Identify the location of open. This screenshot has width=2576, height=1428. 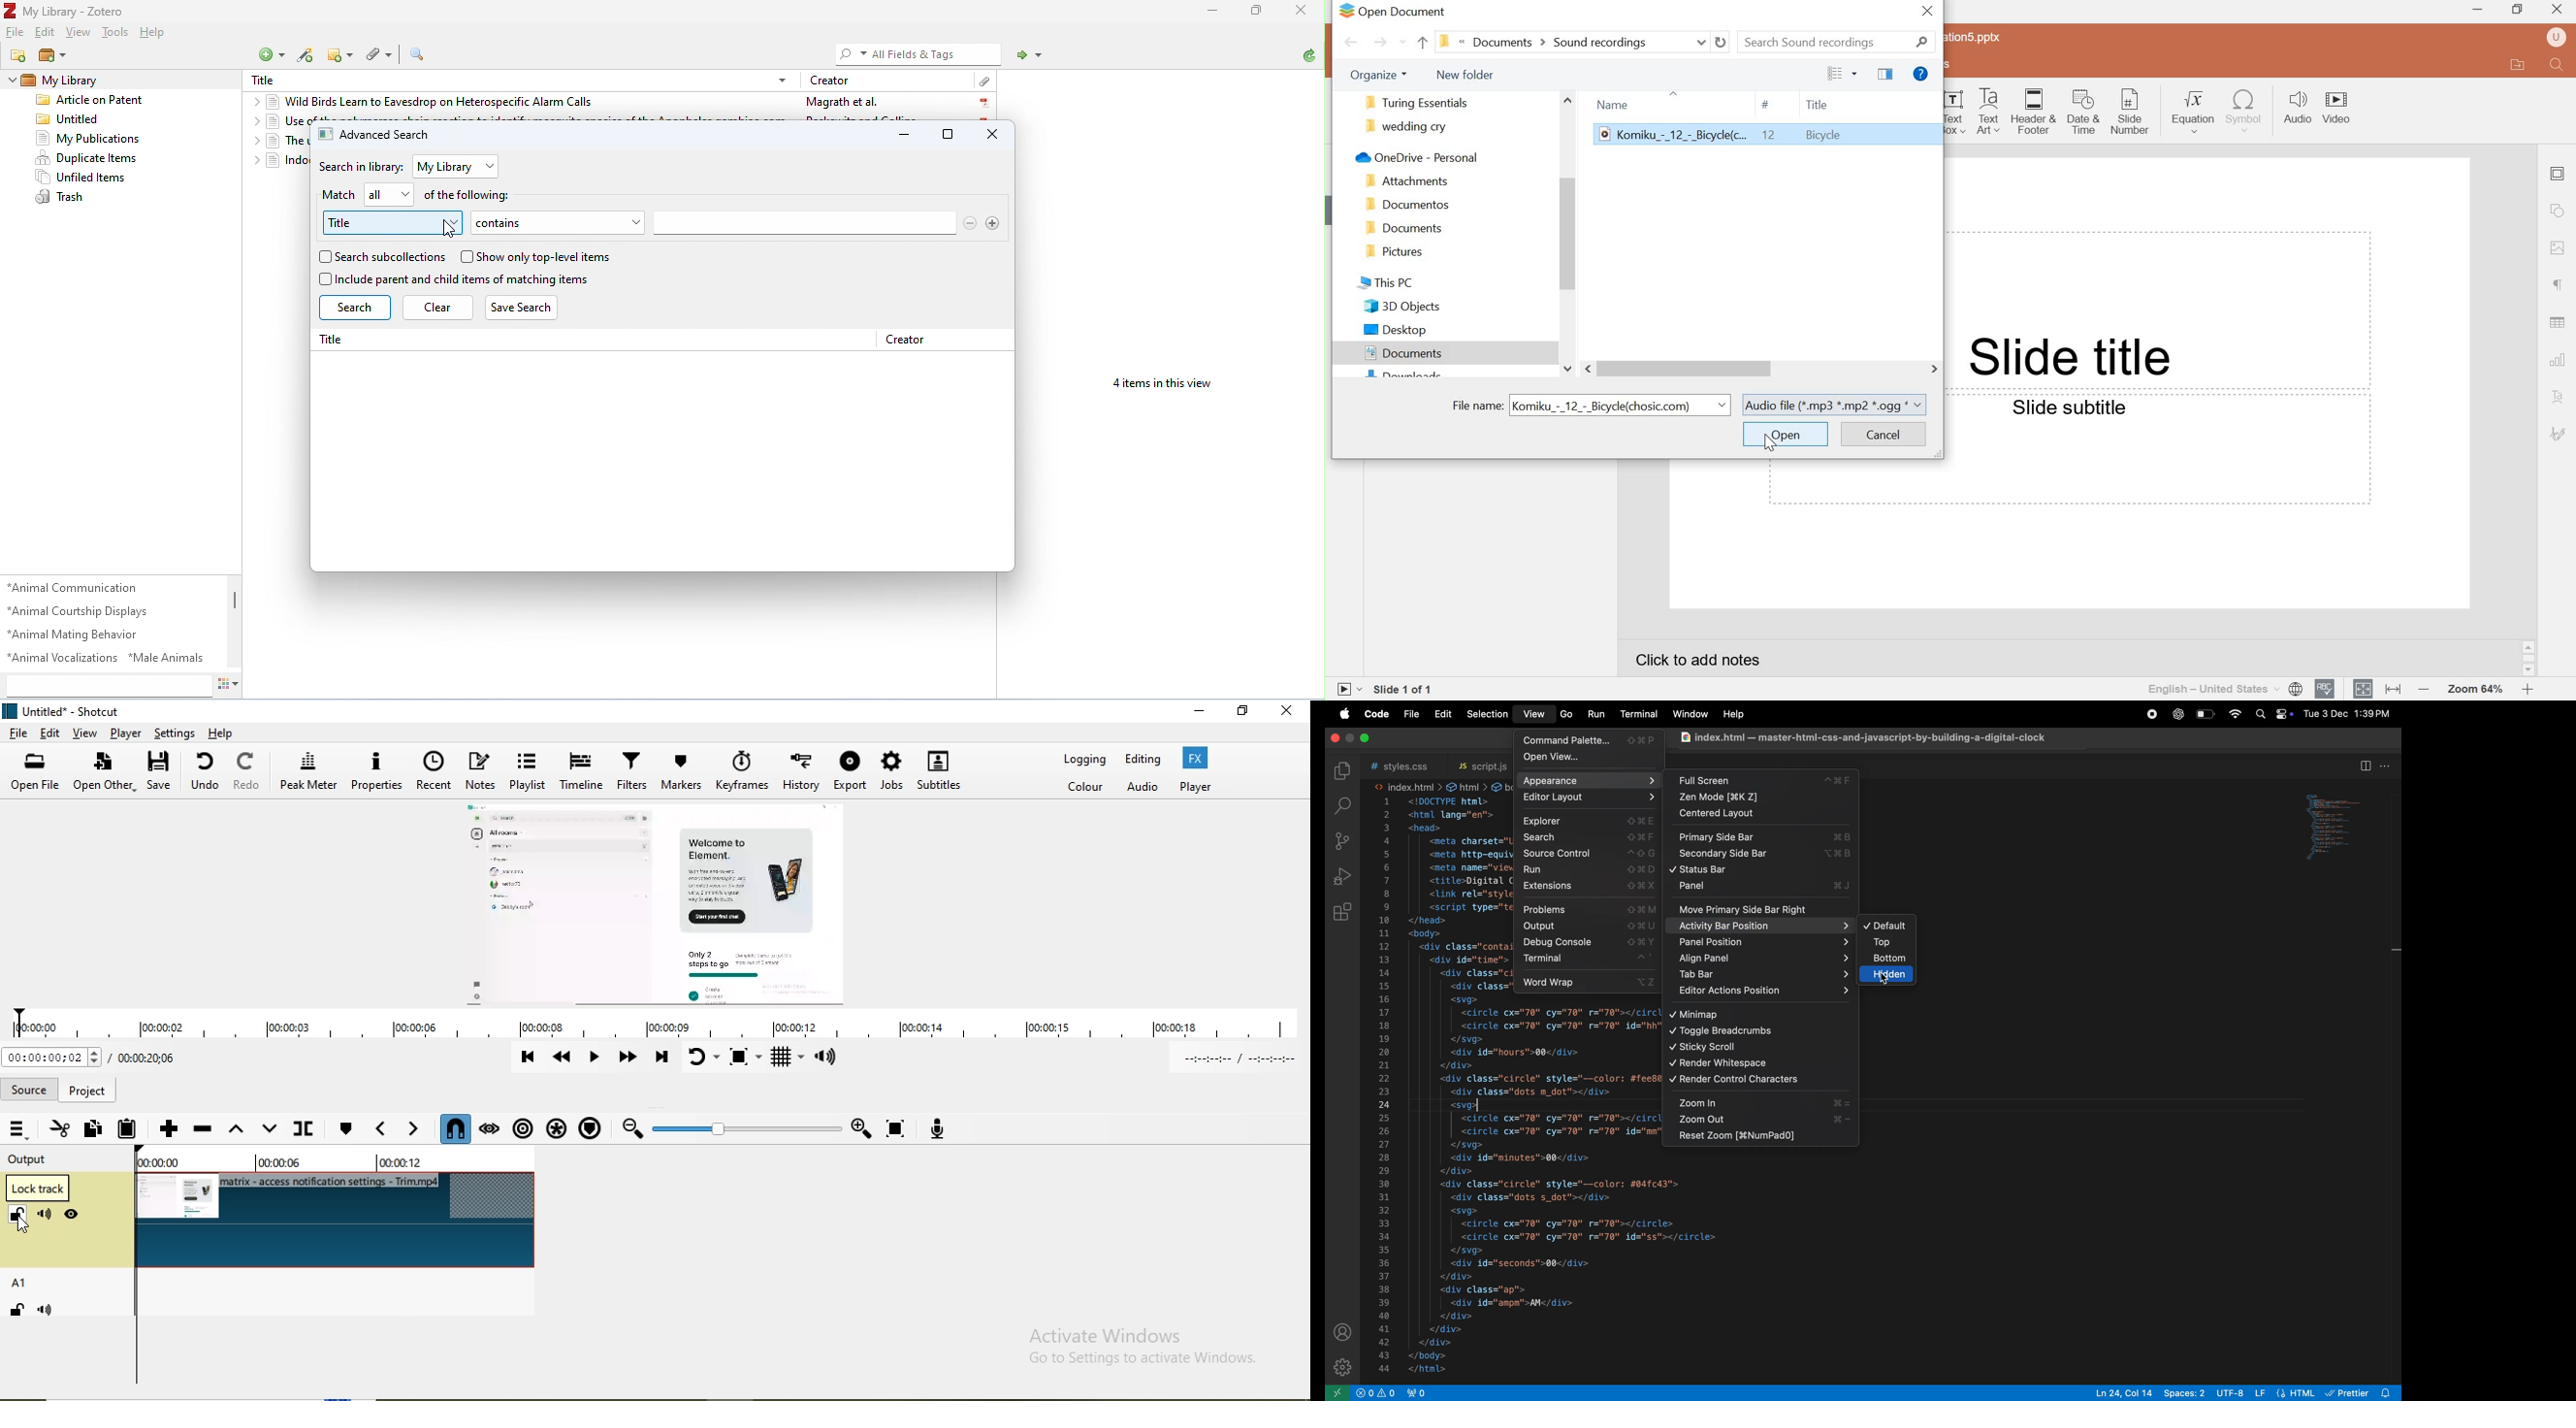
(1785, 435).